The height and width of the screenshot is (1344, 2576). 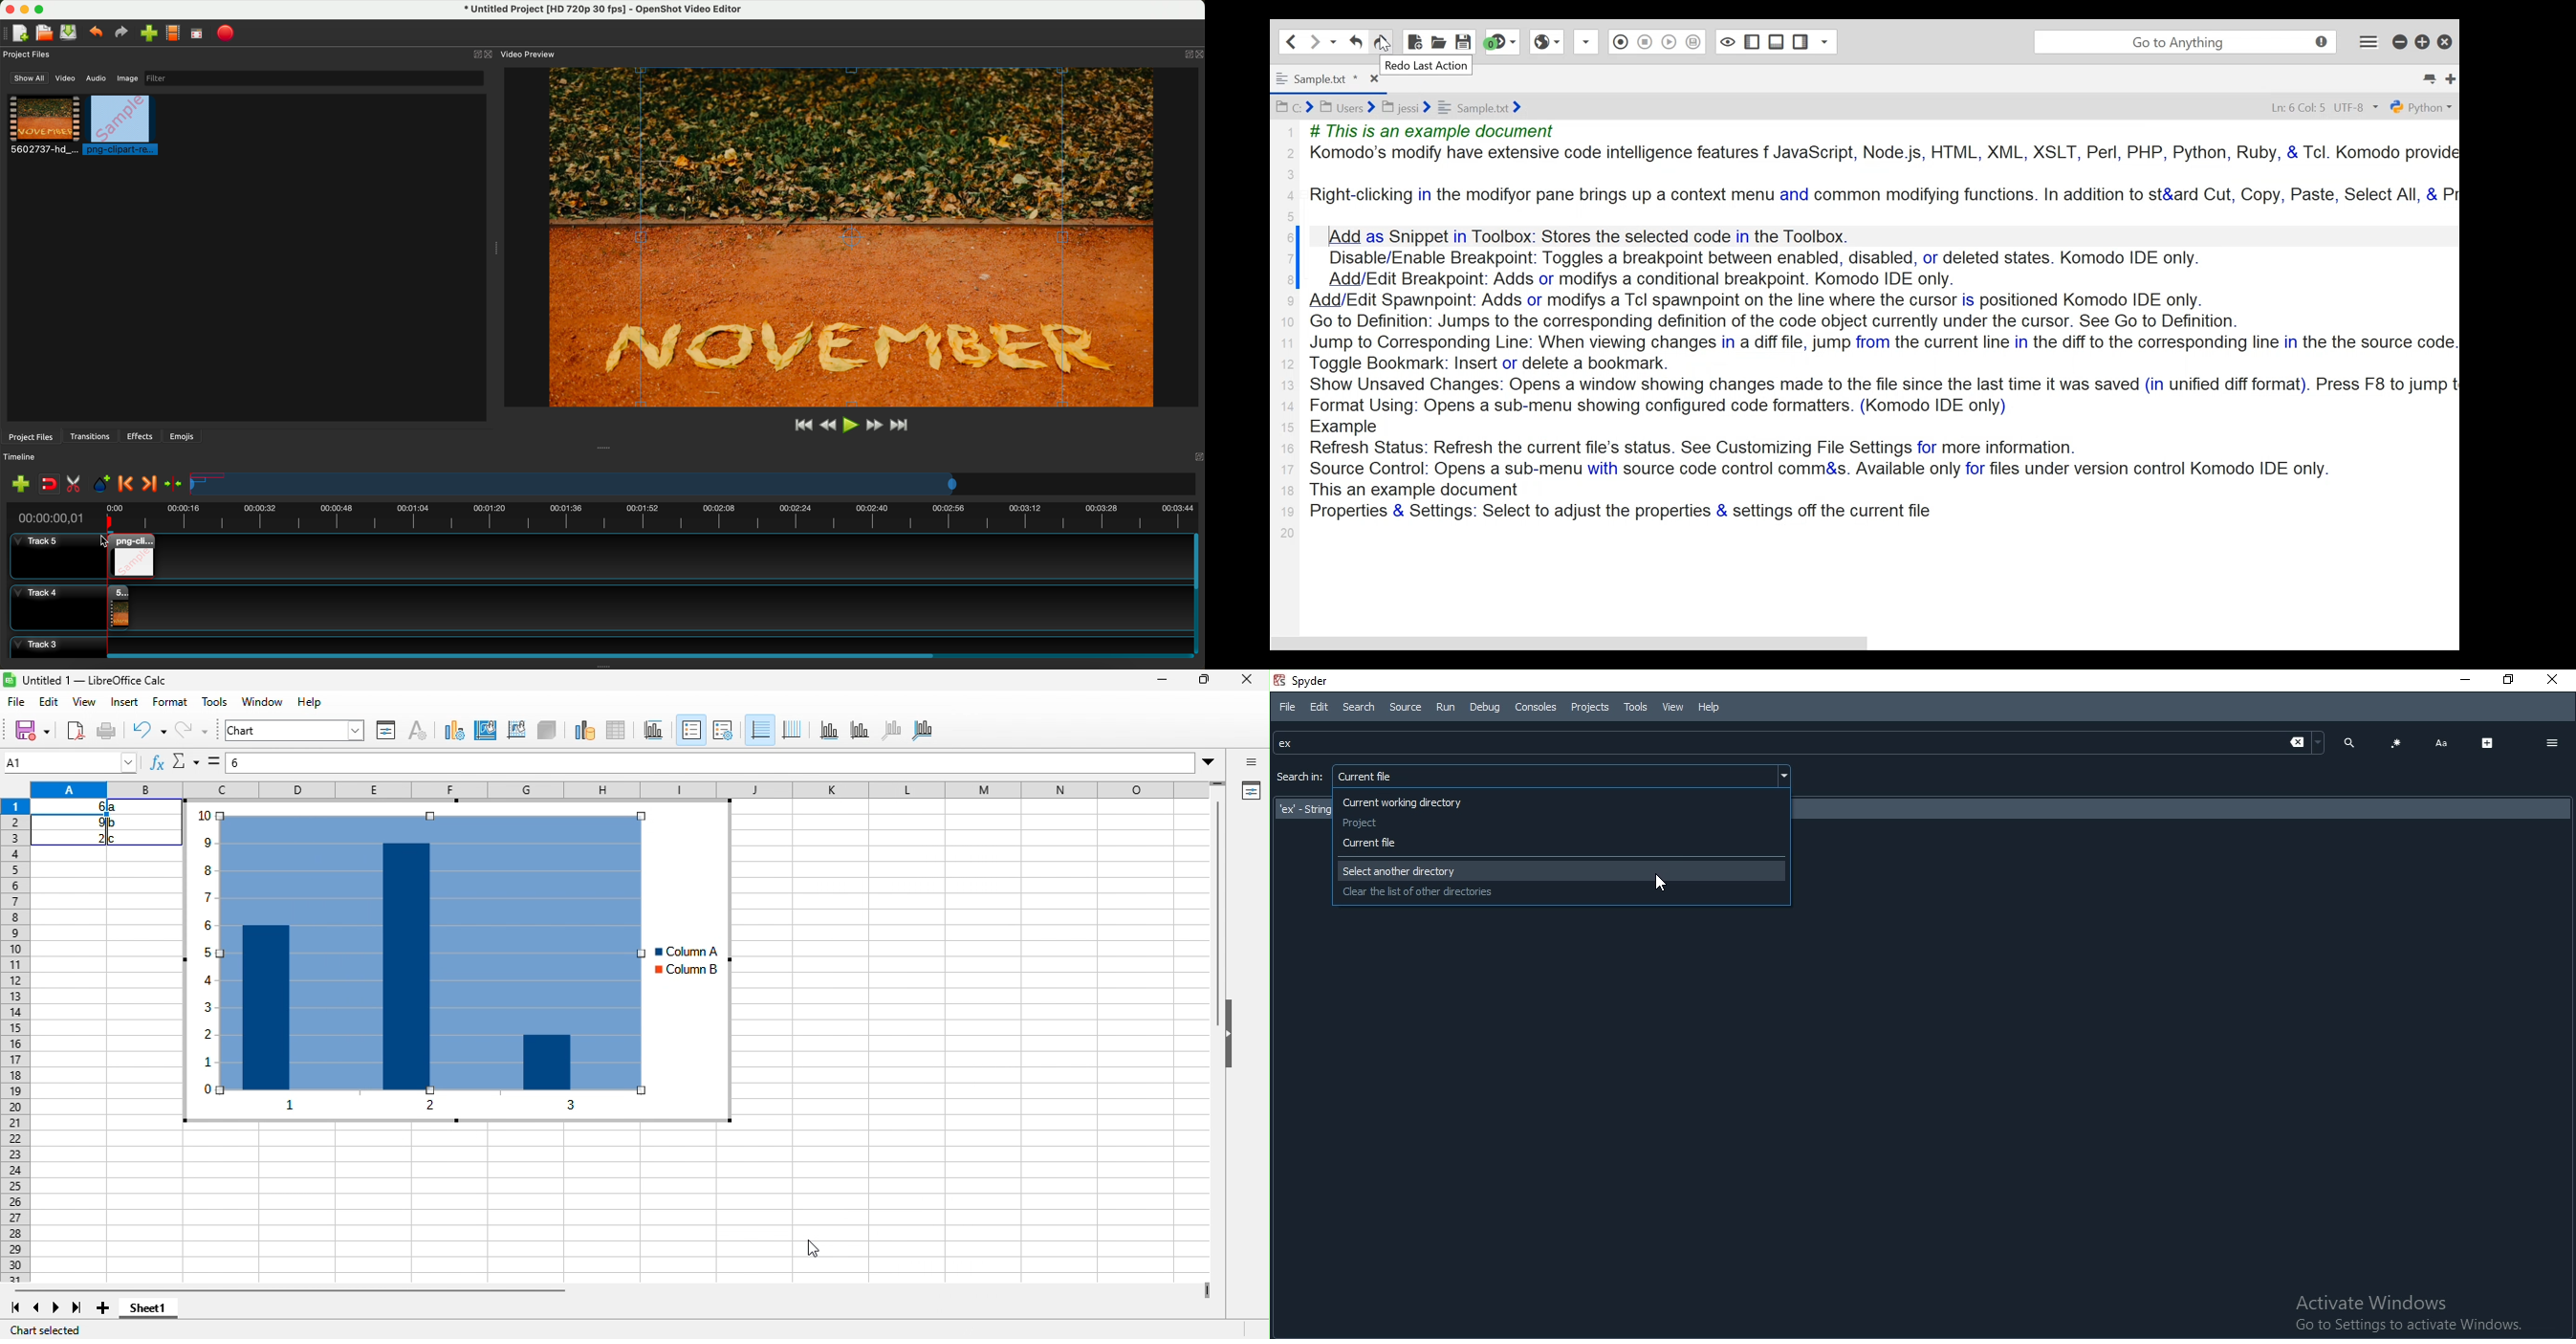 I want to click on x axis, so click(x=828, y=729).